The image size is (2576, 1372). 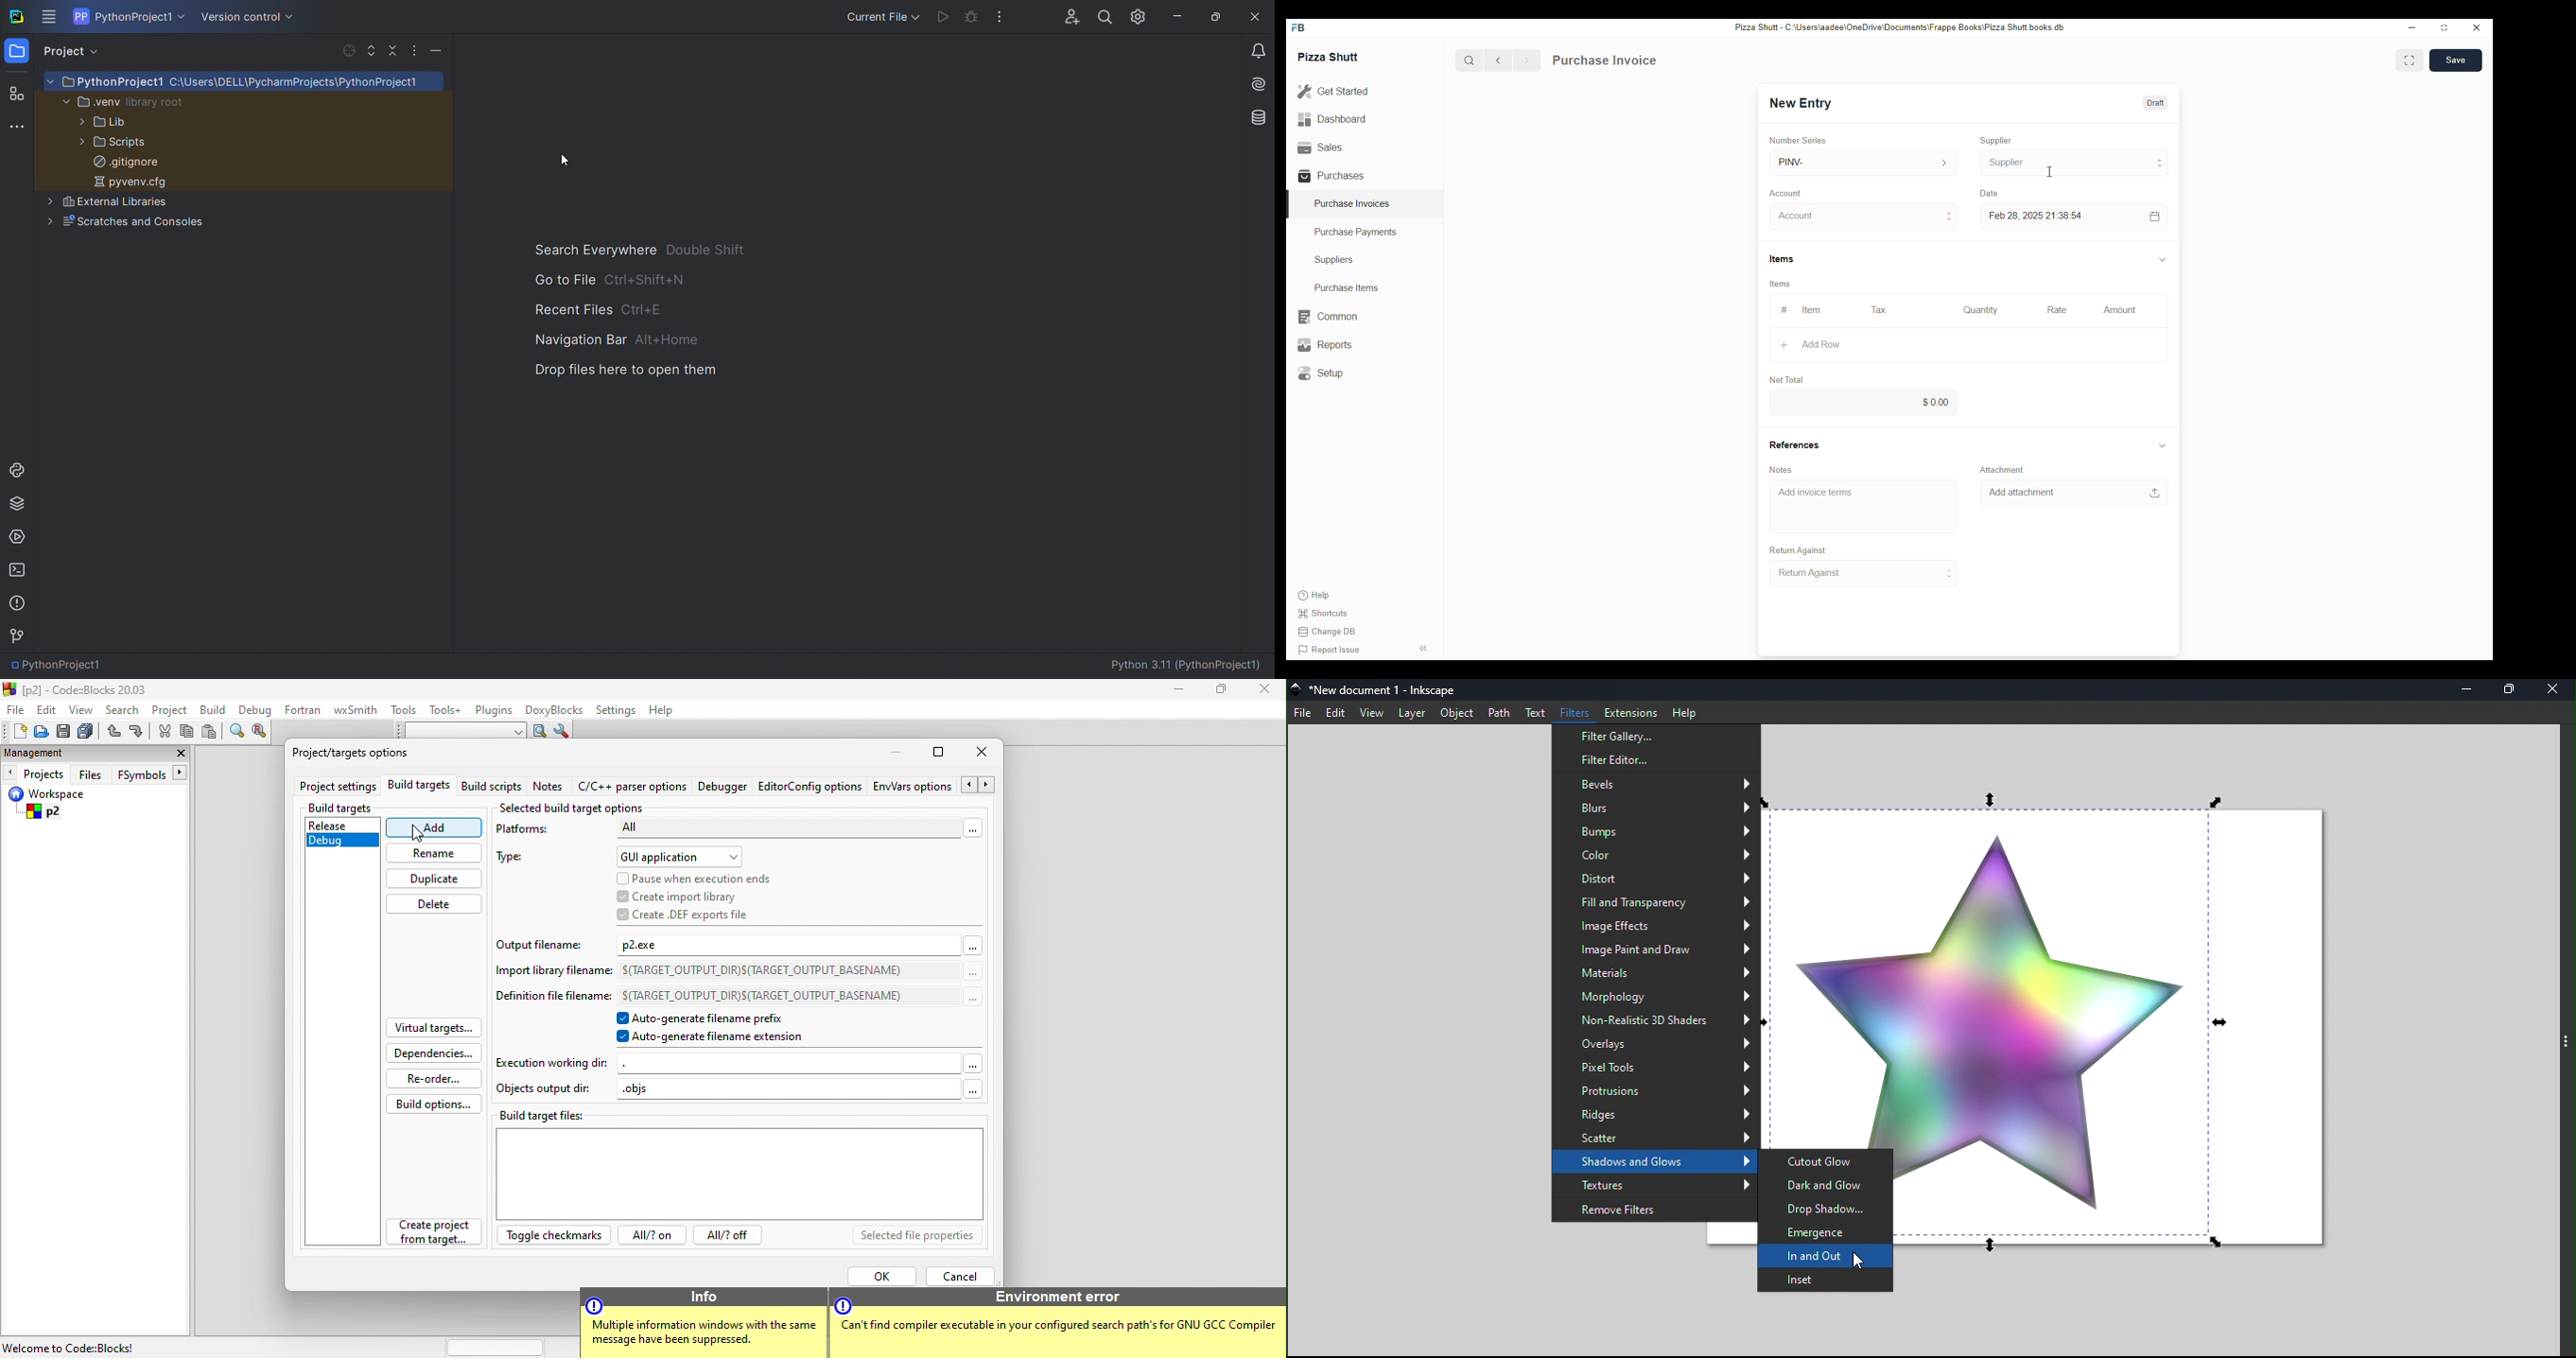 What do you see at coordinates (1329, 650) in the screenshot?
I see `Report issue` at bounding box center [1329, 650].